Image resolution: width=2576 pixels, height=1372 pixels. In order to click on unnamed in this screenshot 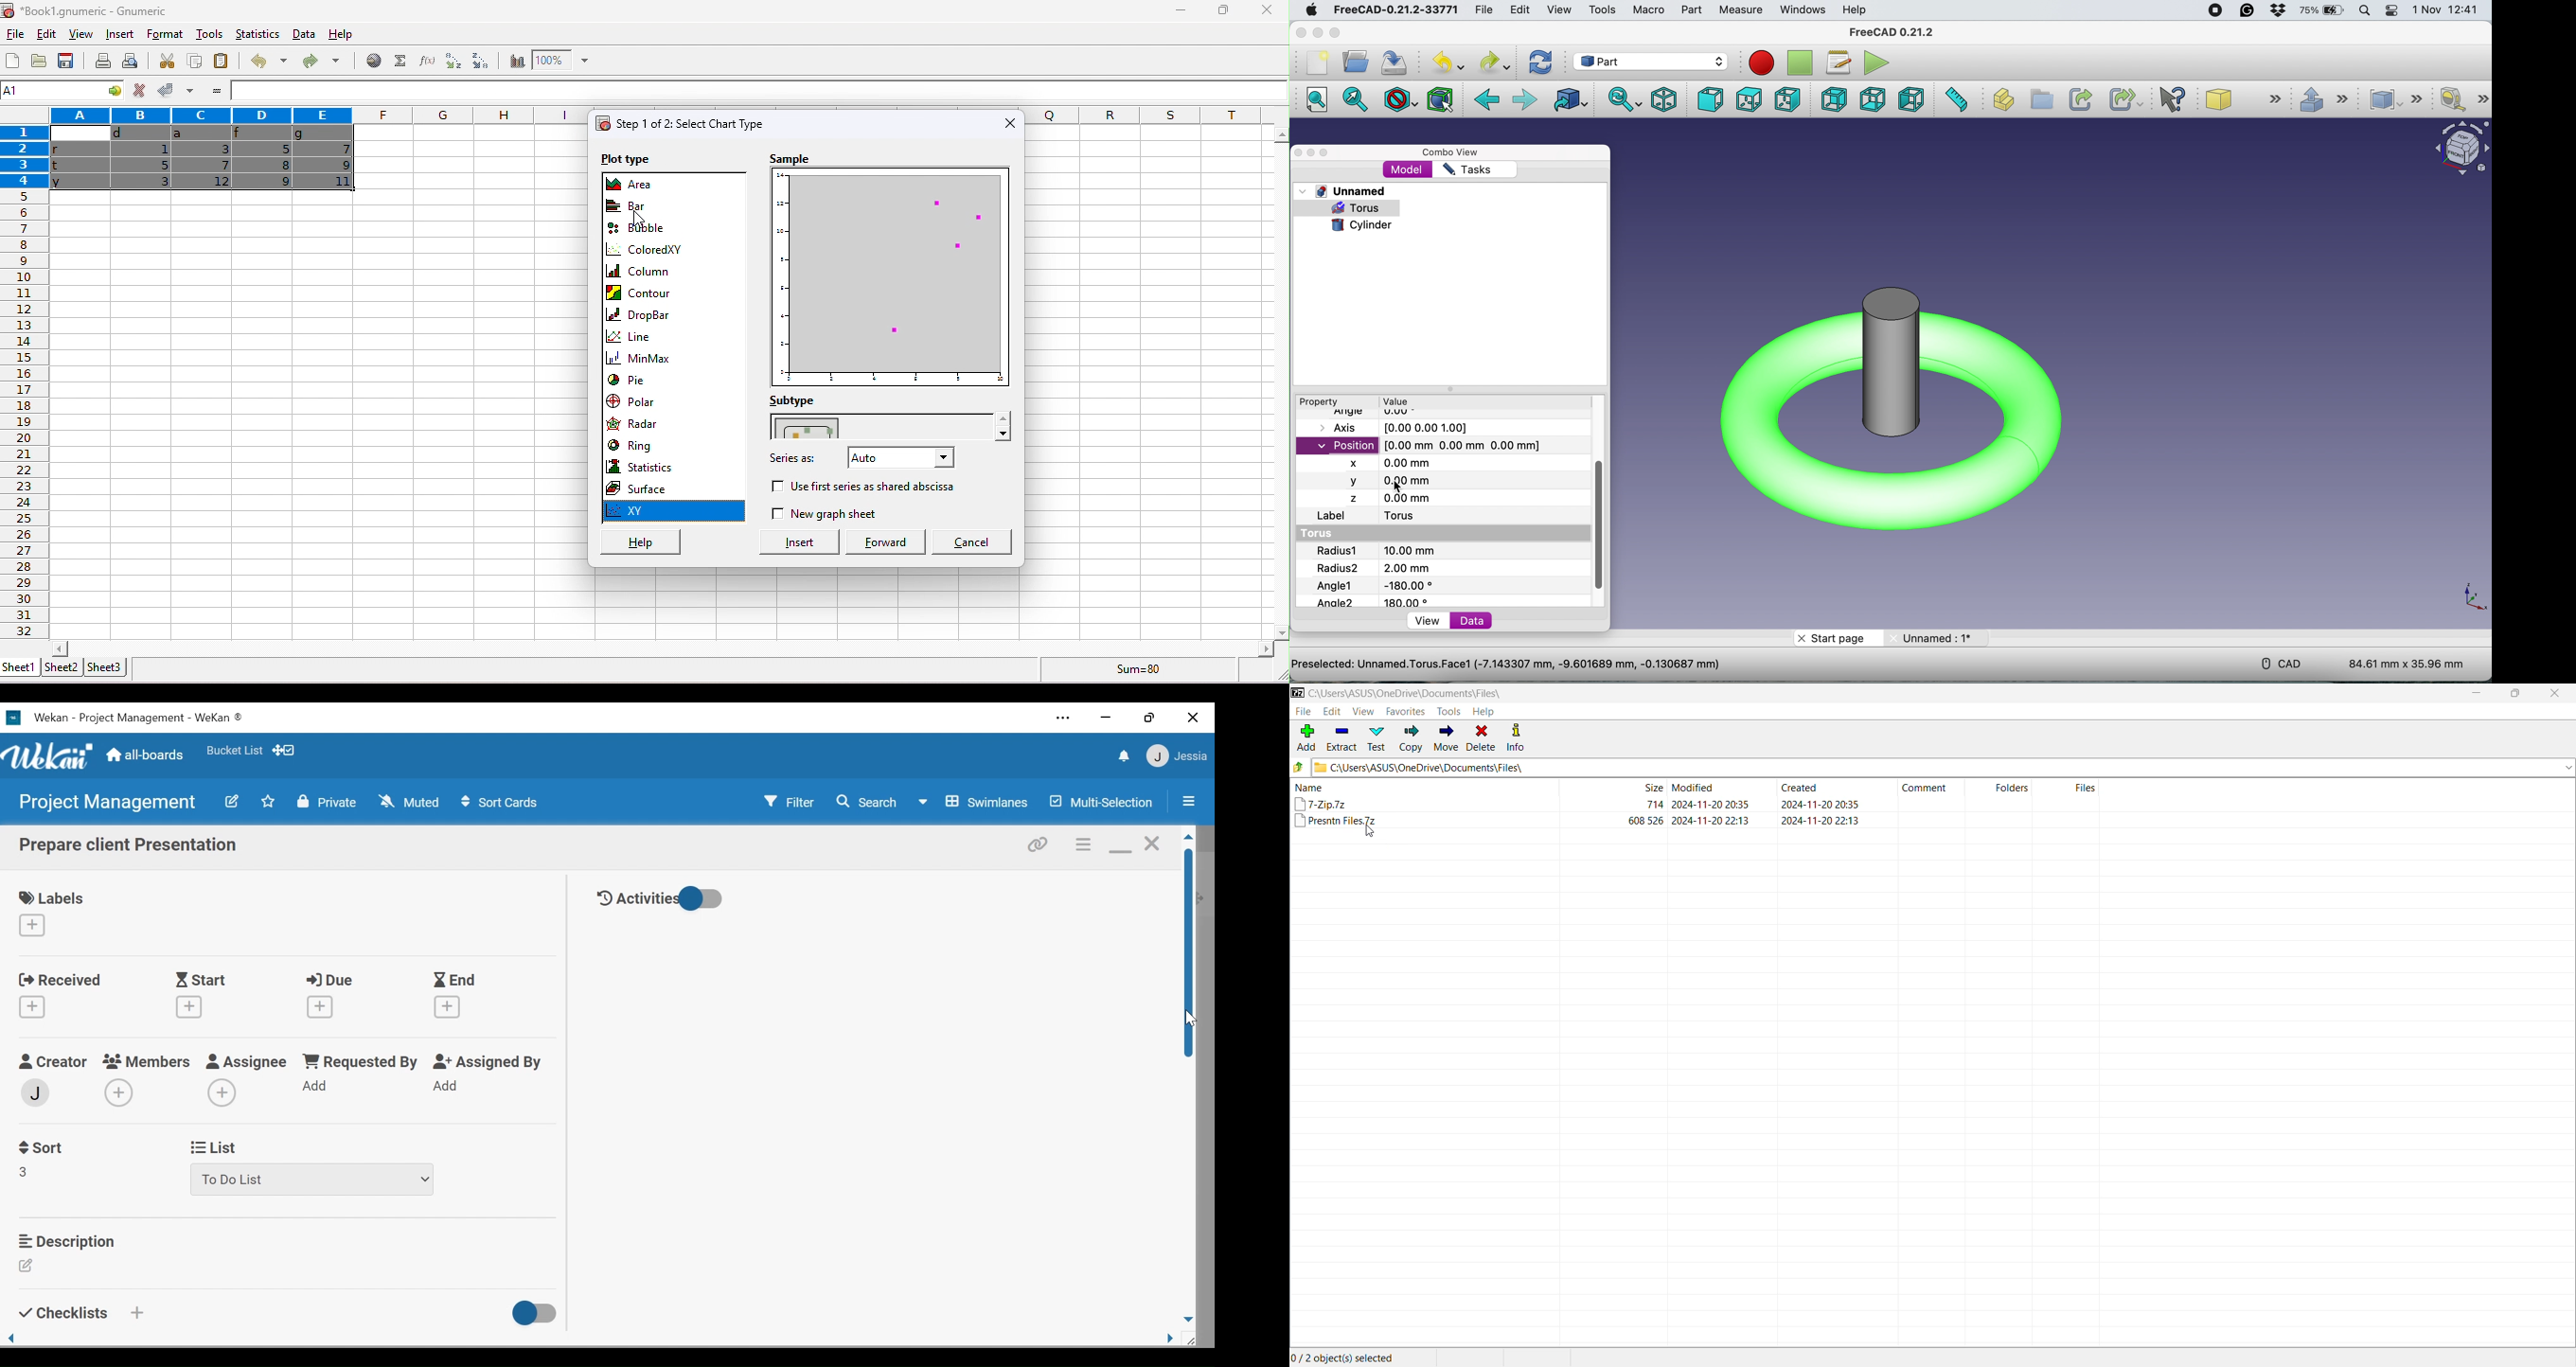, I will do `click(1345, 191)`.